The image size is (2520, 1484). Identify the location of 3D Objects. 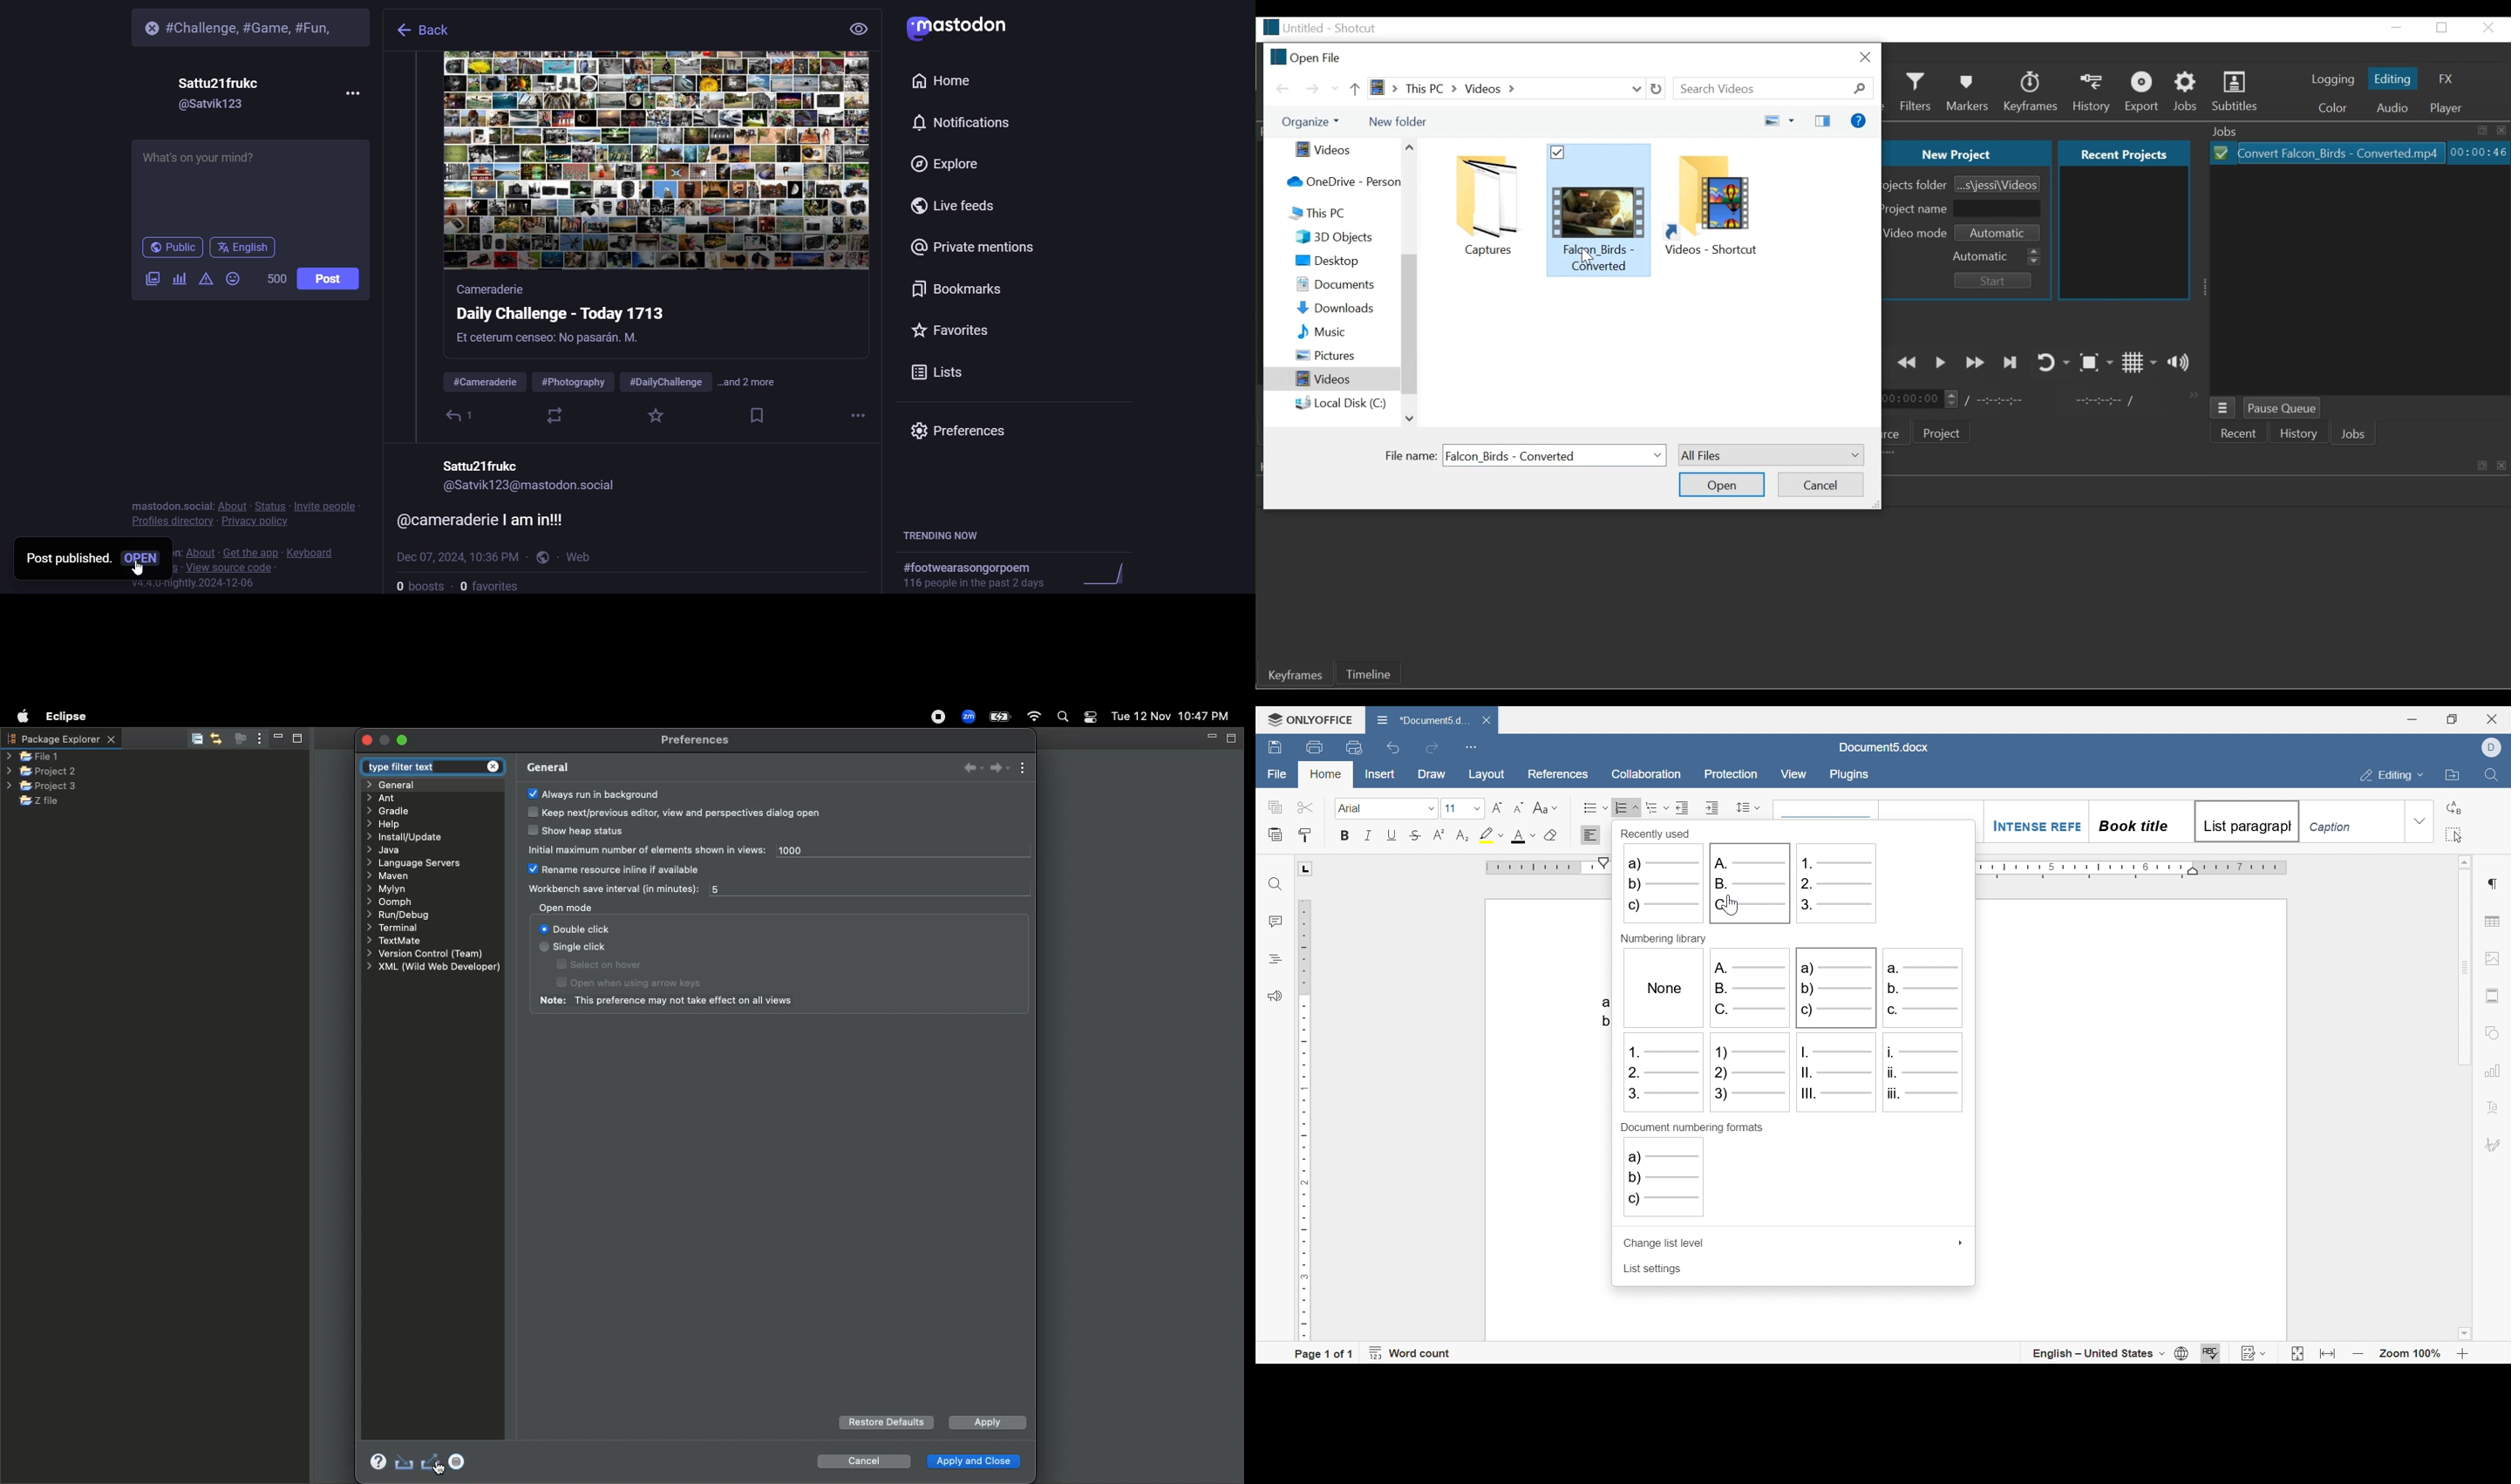
(1340, 237).